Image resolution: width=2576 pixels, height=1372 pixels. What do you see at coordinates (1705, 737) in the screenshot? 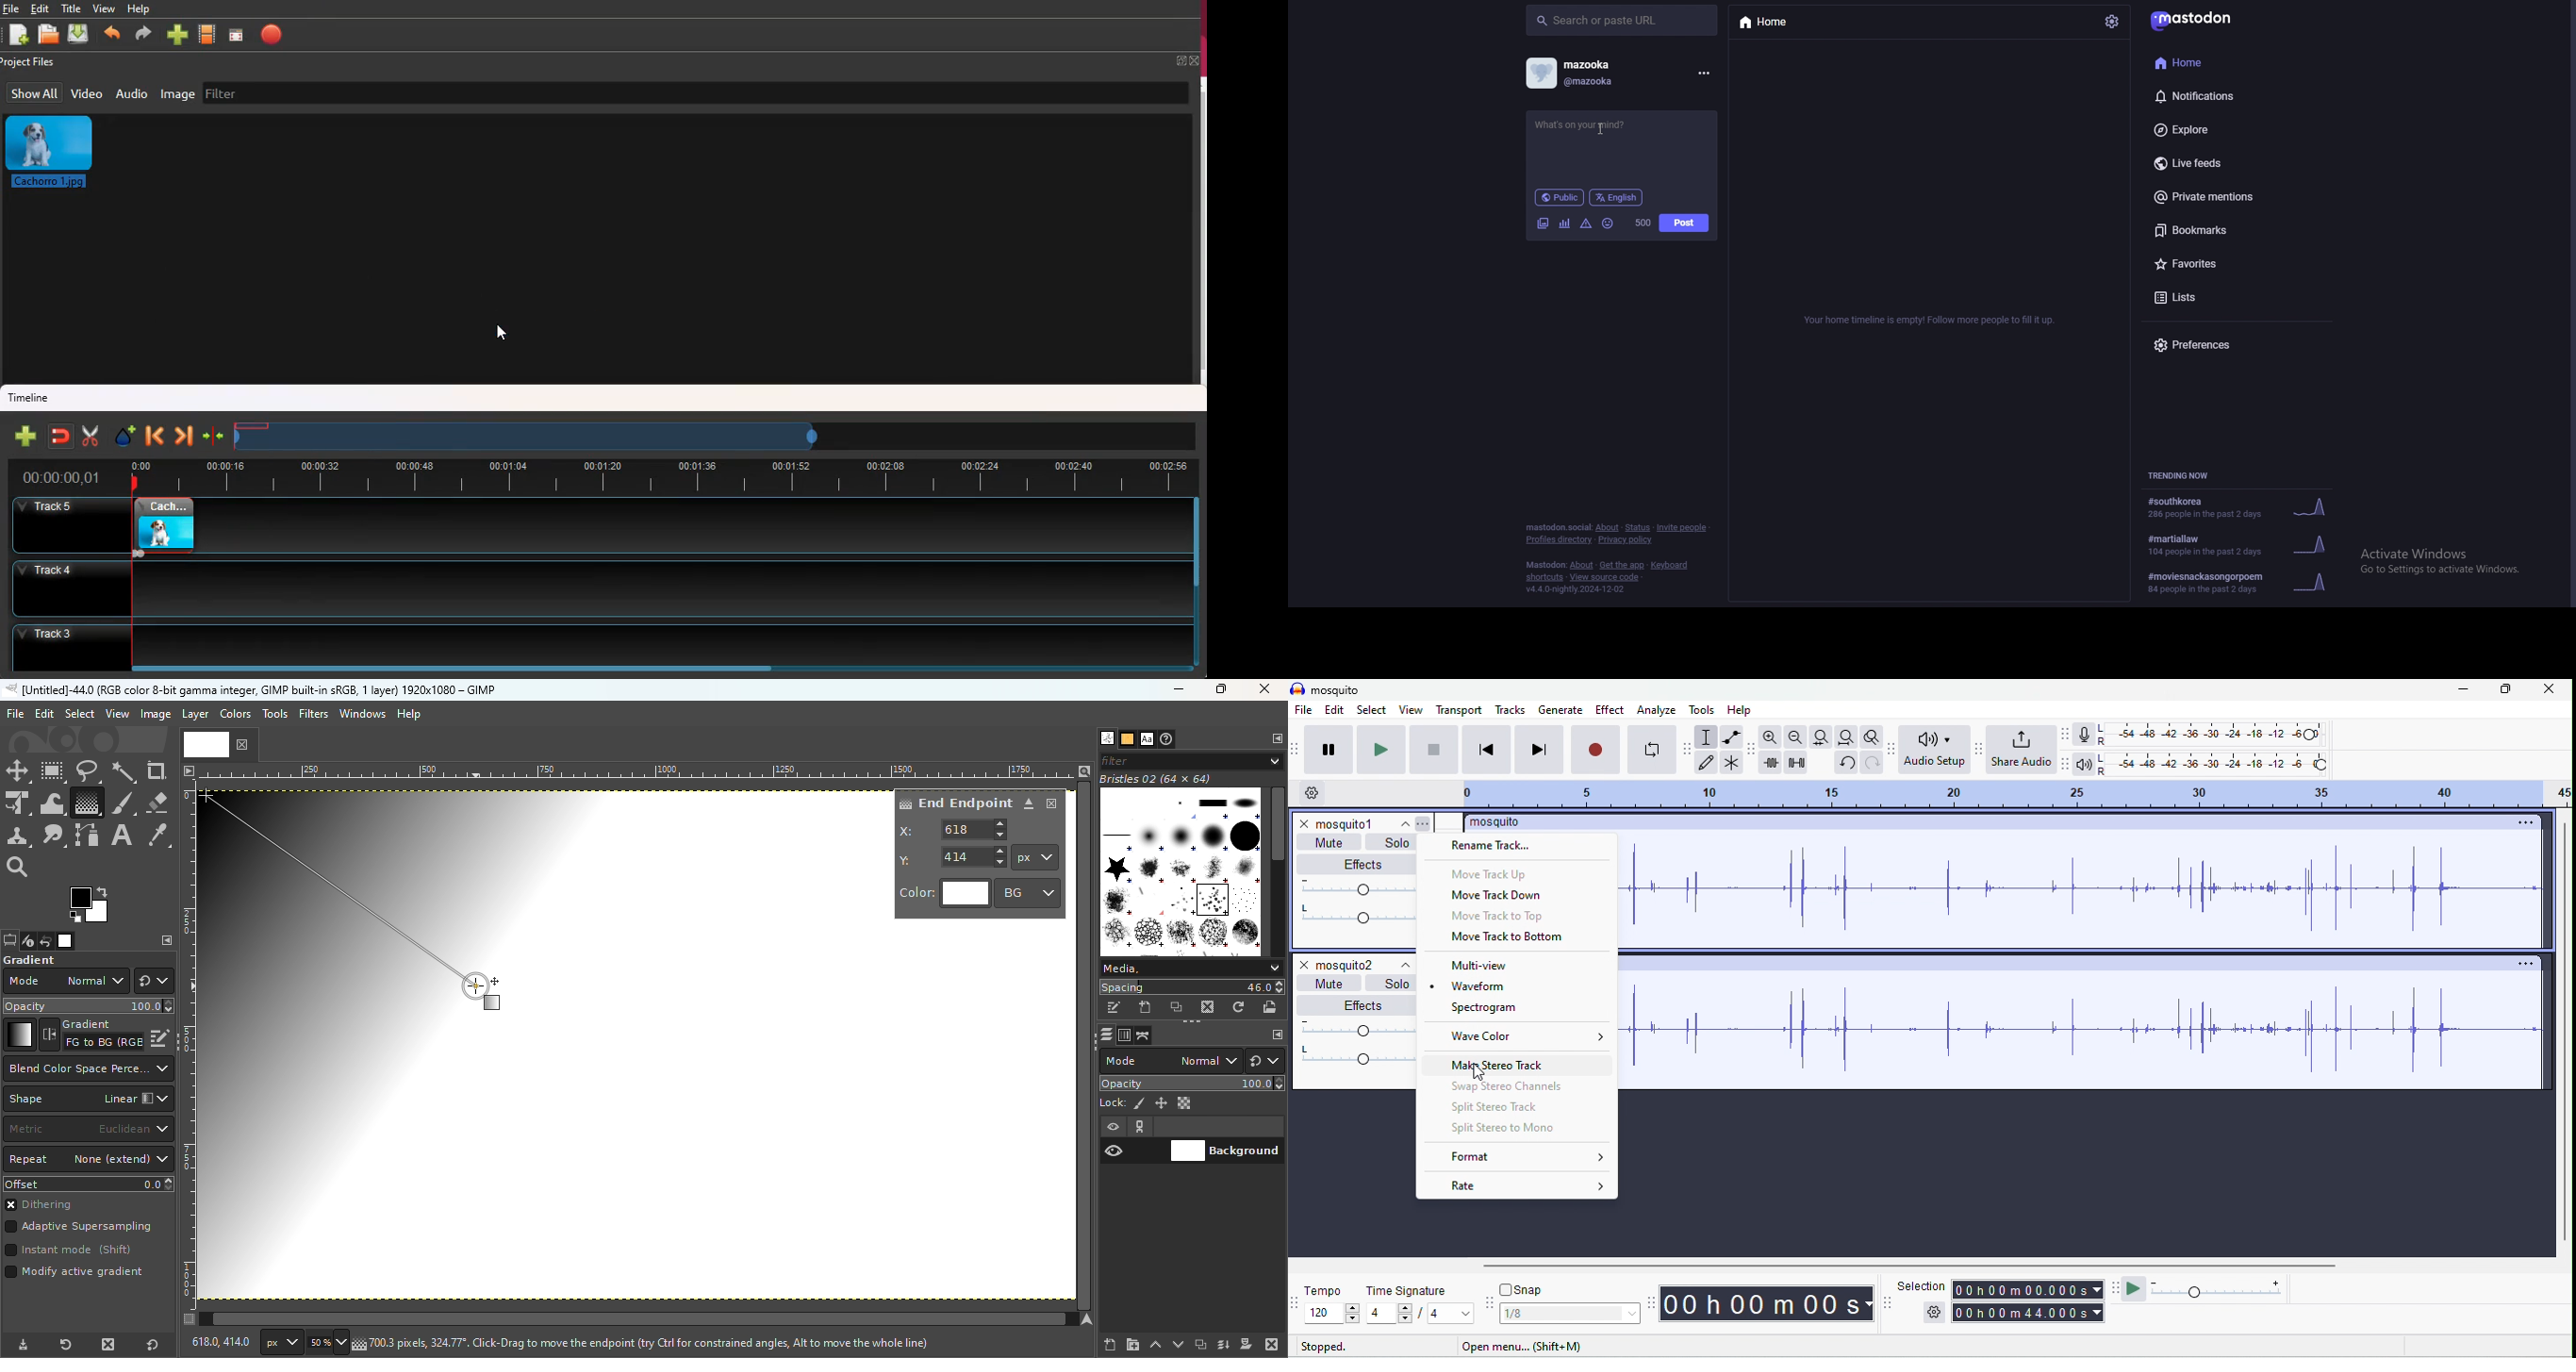
I see `selection` at bounding box center [1705, 737].